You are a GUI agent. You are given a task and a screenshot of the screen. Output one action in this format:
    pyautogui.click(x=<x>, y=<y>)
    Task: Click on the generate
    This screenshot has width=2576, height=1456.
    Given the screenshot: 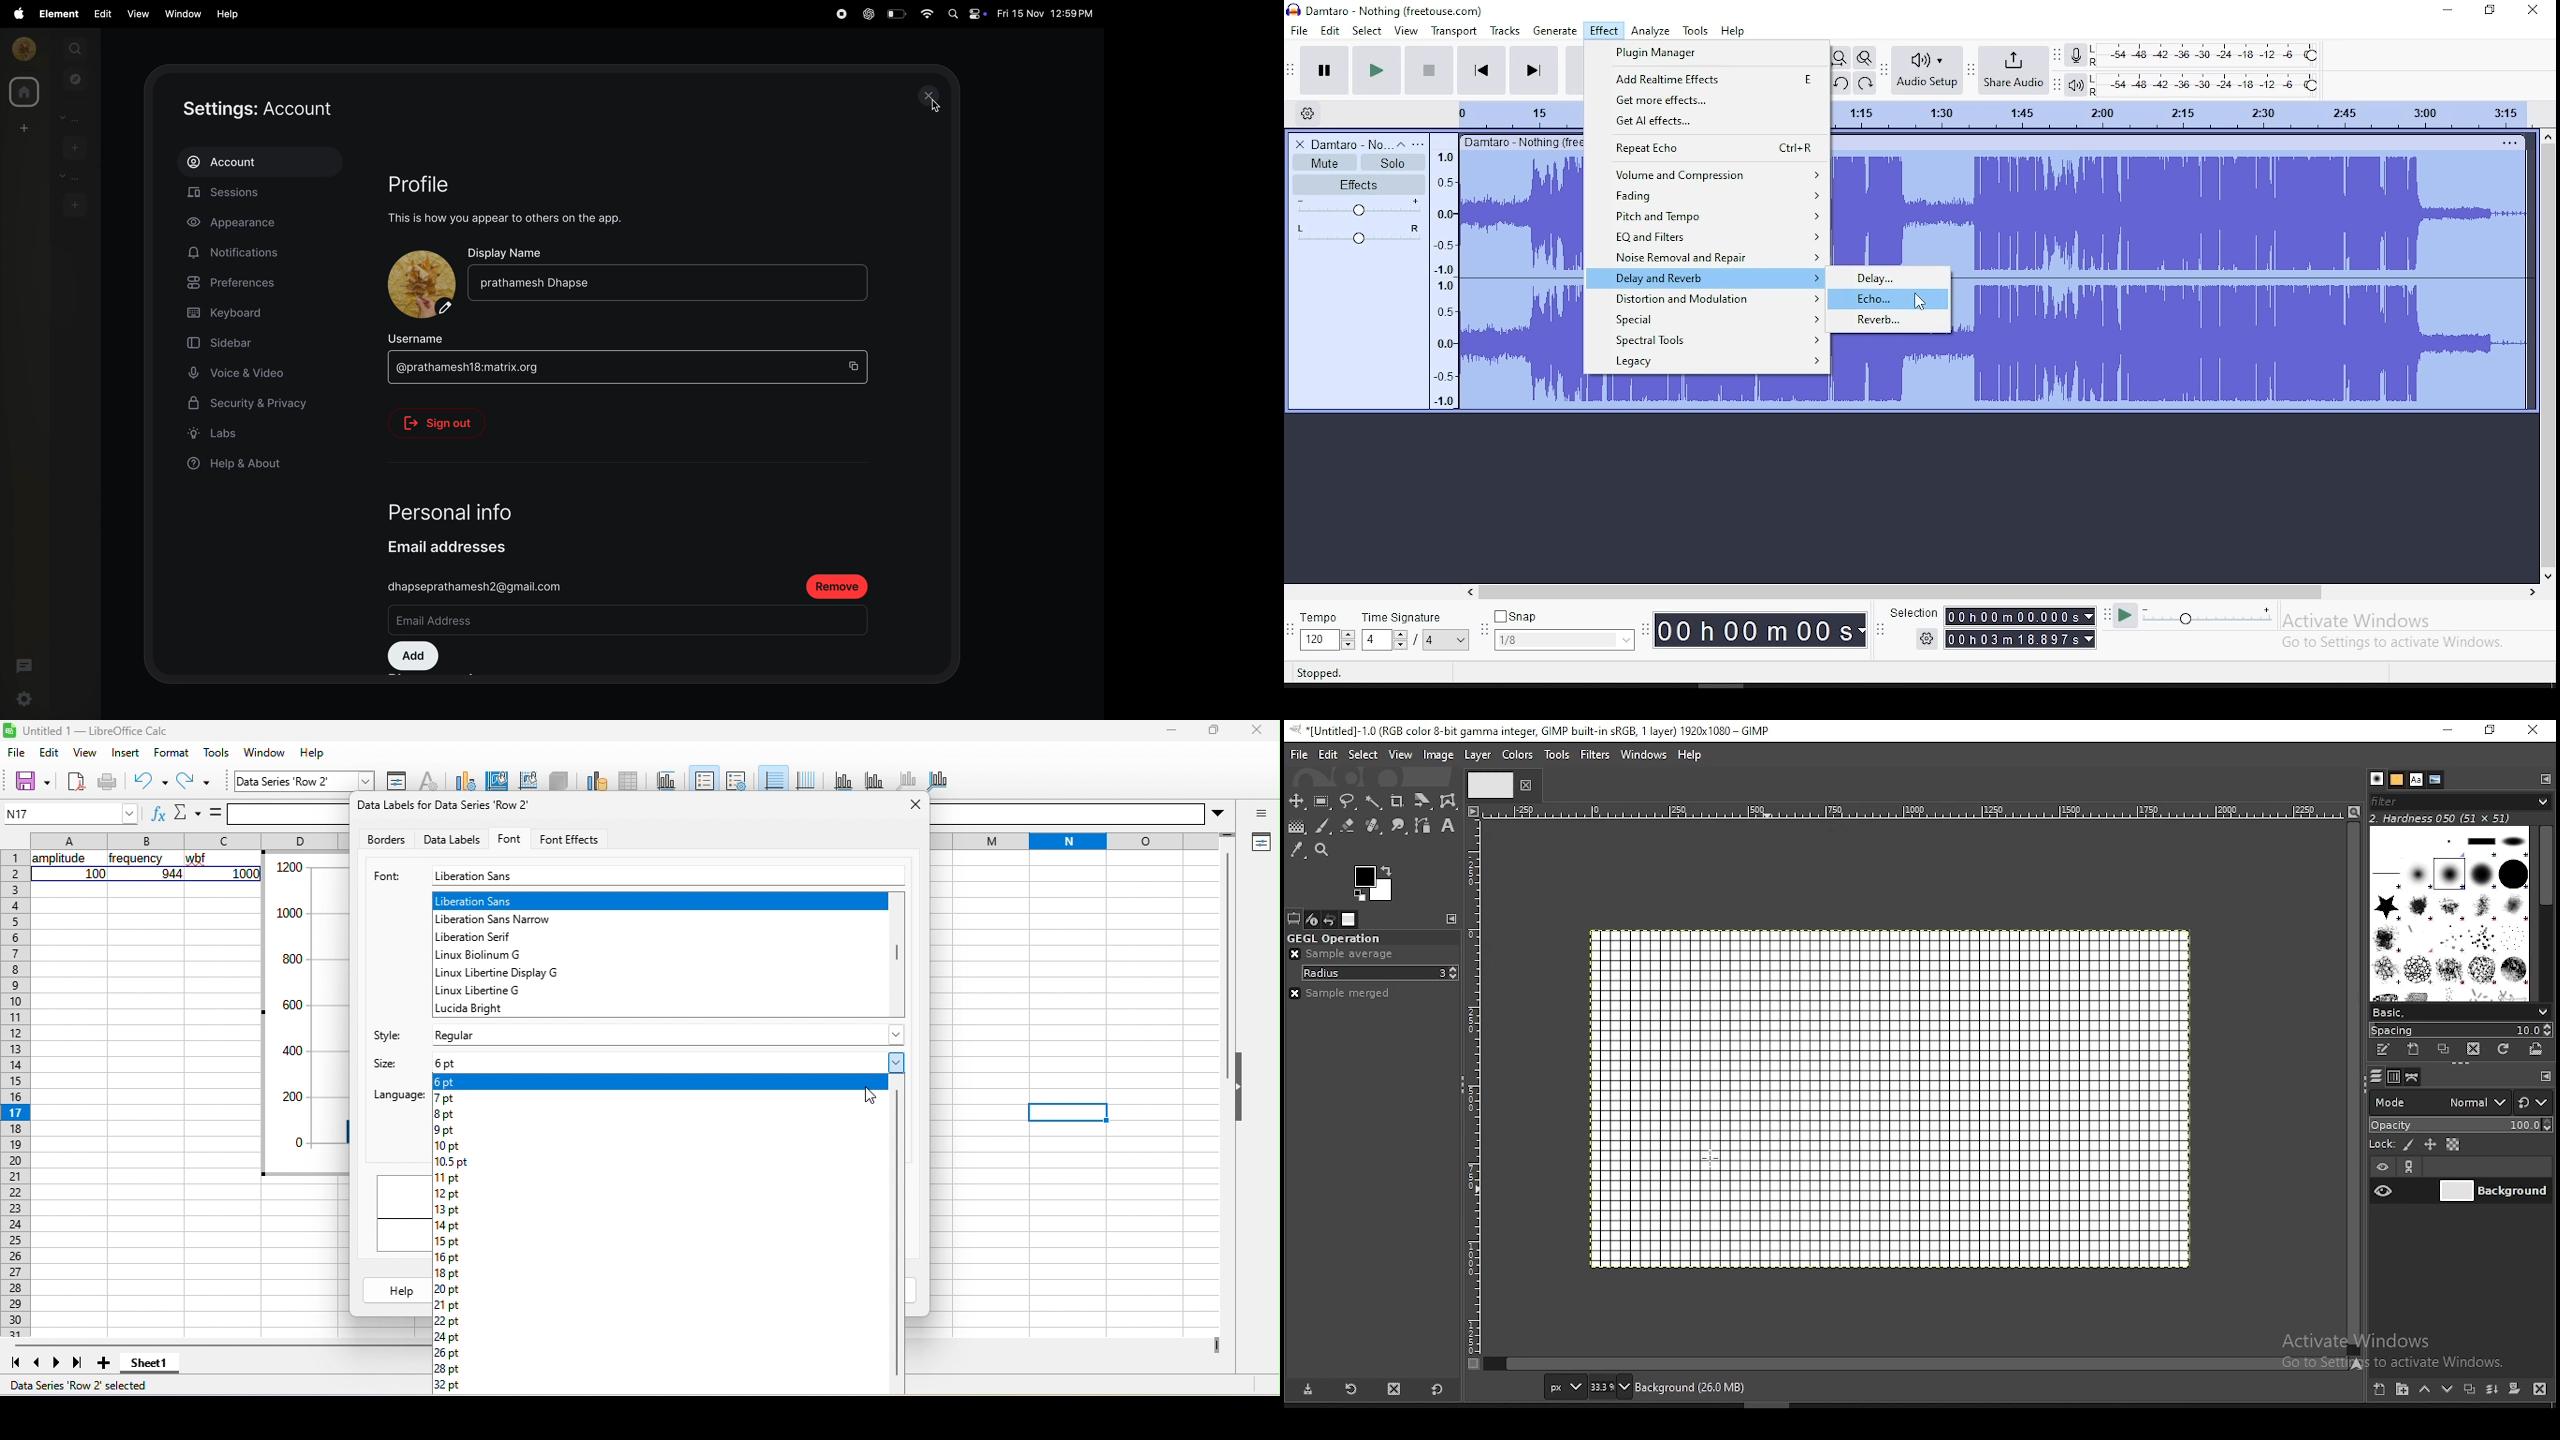 What is the action you would take?
    pyautogui.click(x=1555, y=32)
    